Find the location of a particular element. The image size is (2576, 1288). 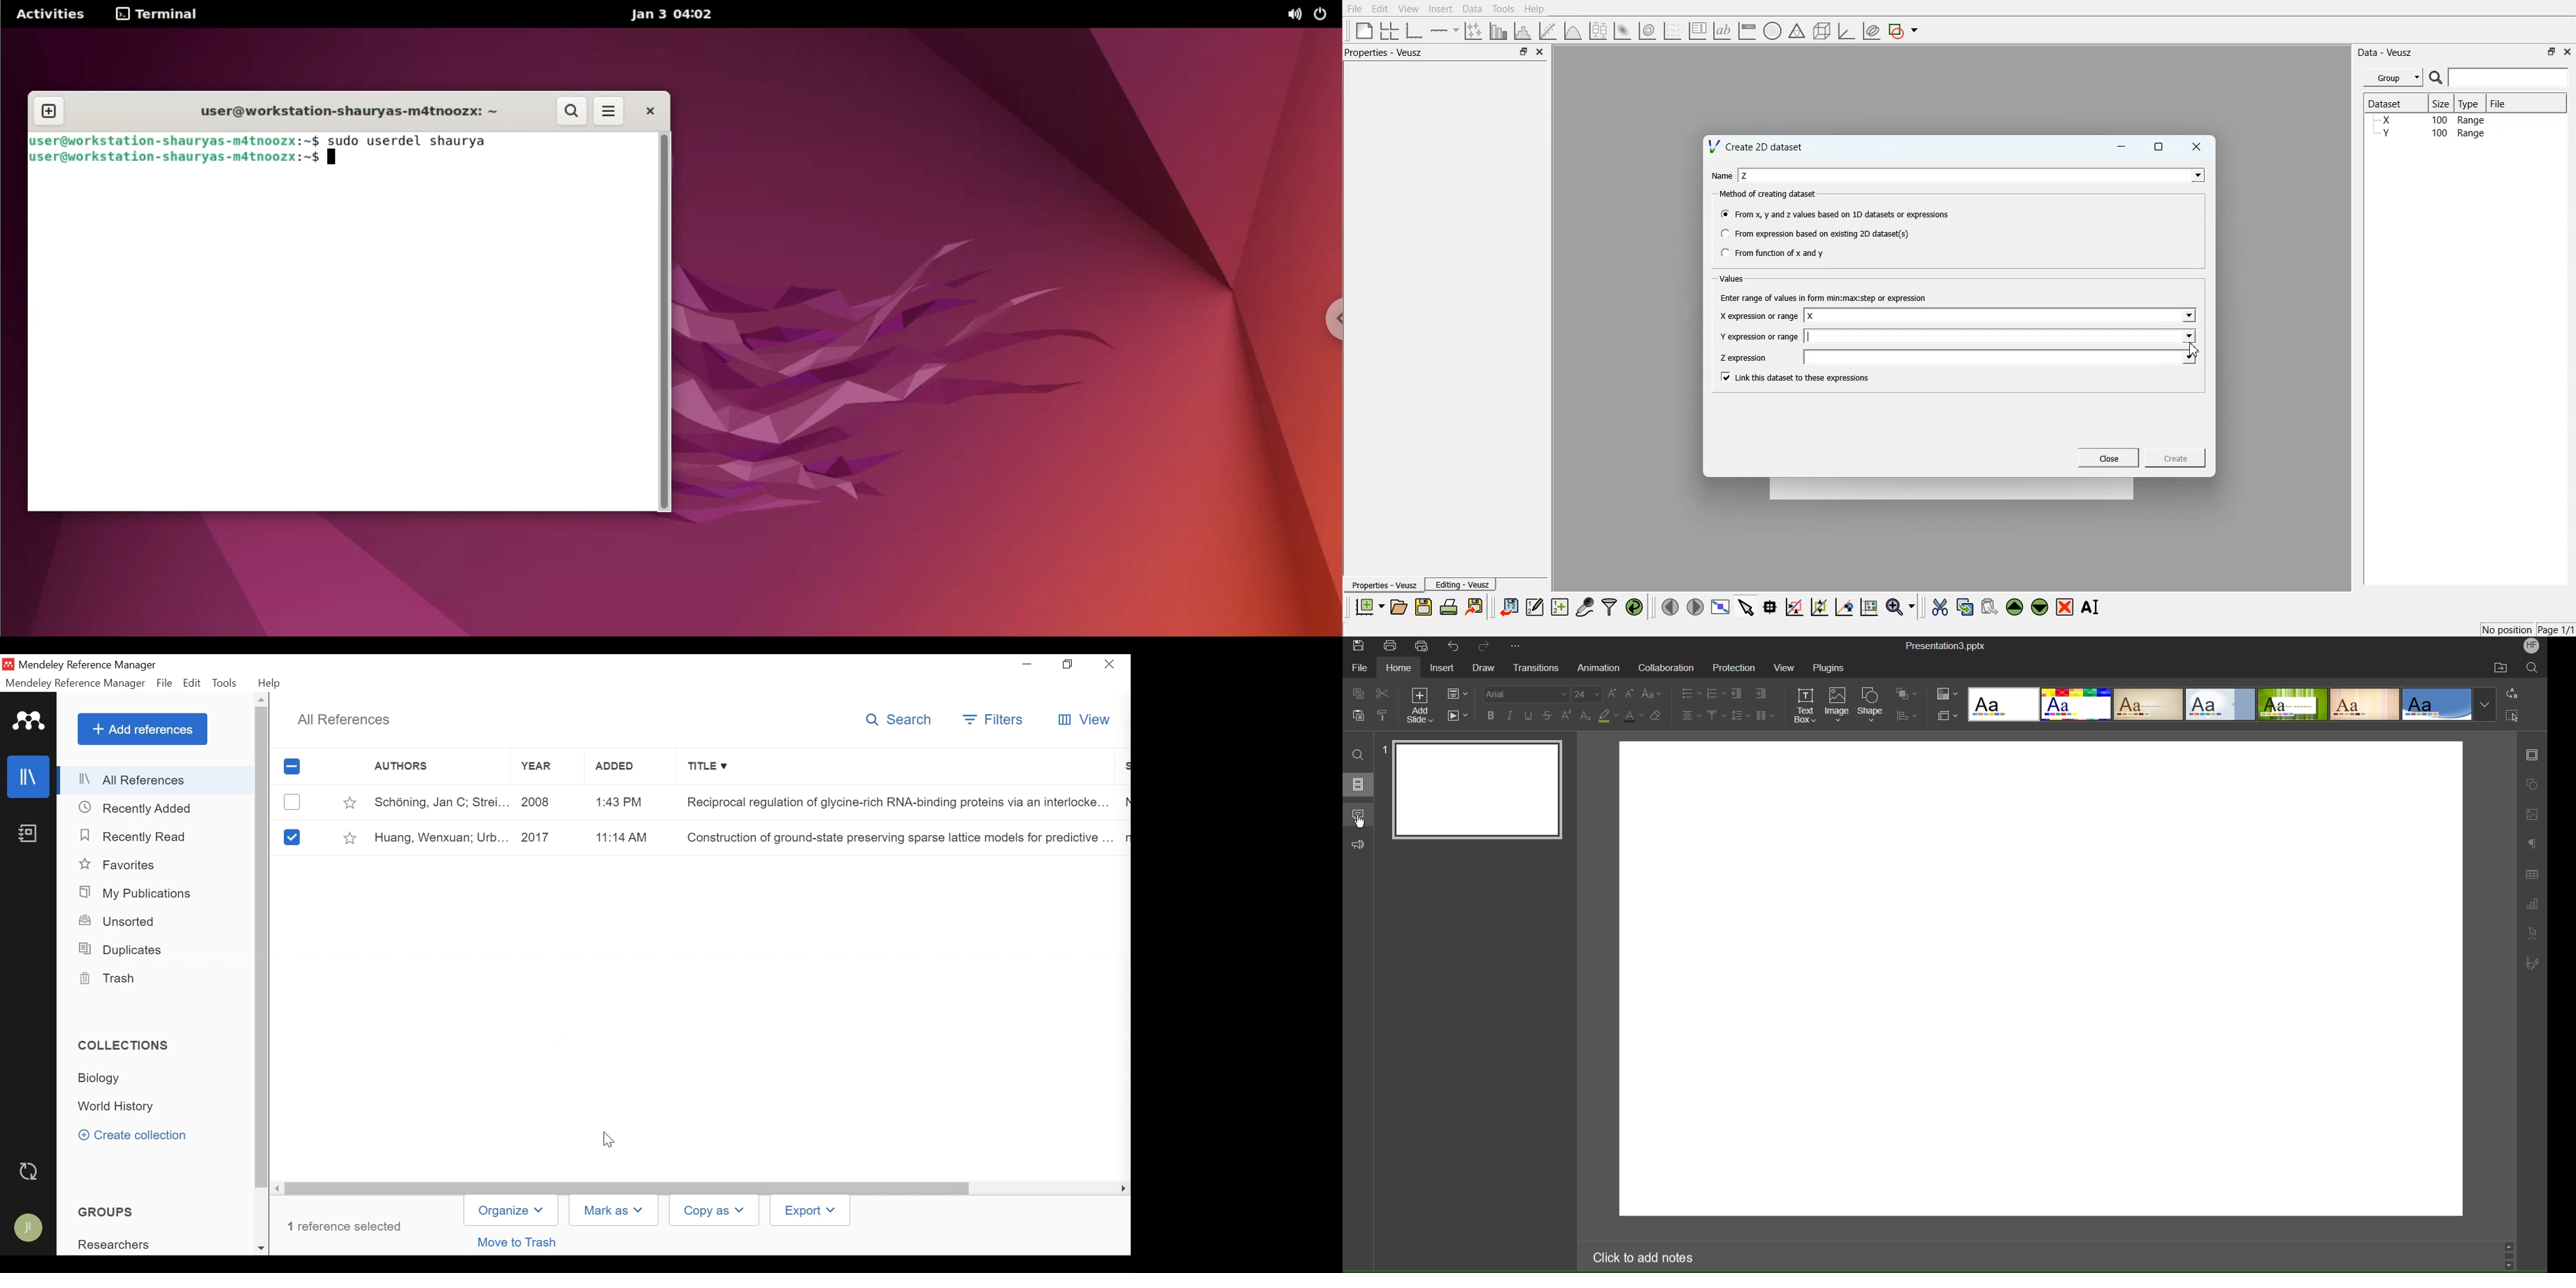

Add Slide is located at coordinates (1422, 706).